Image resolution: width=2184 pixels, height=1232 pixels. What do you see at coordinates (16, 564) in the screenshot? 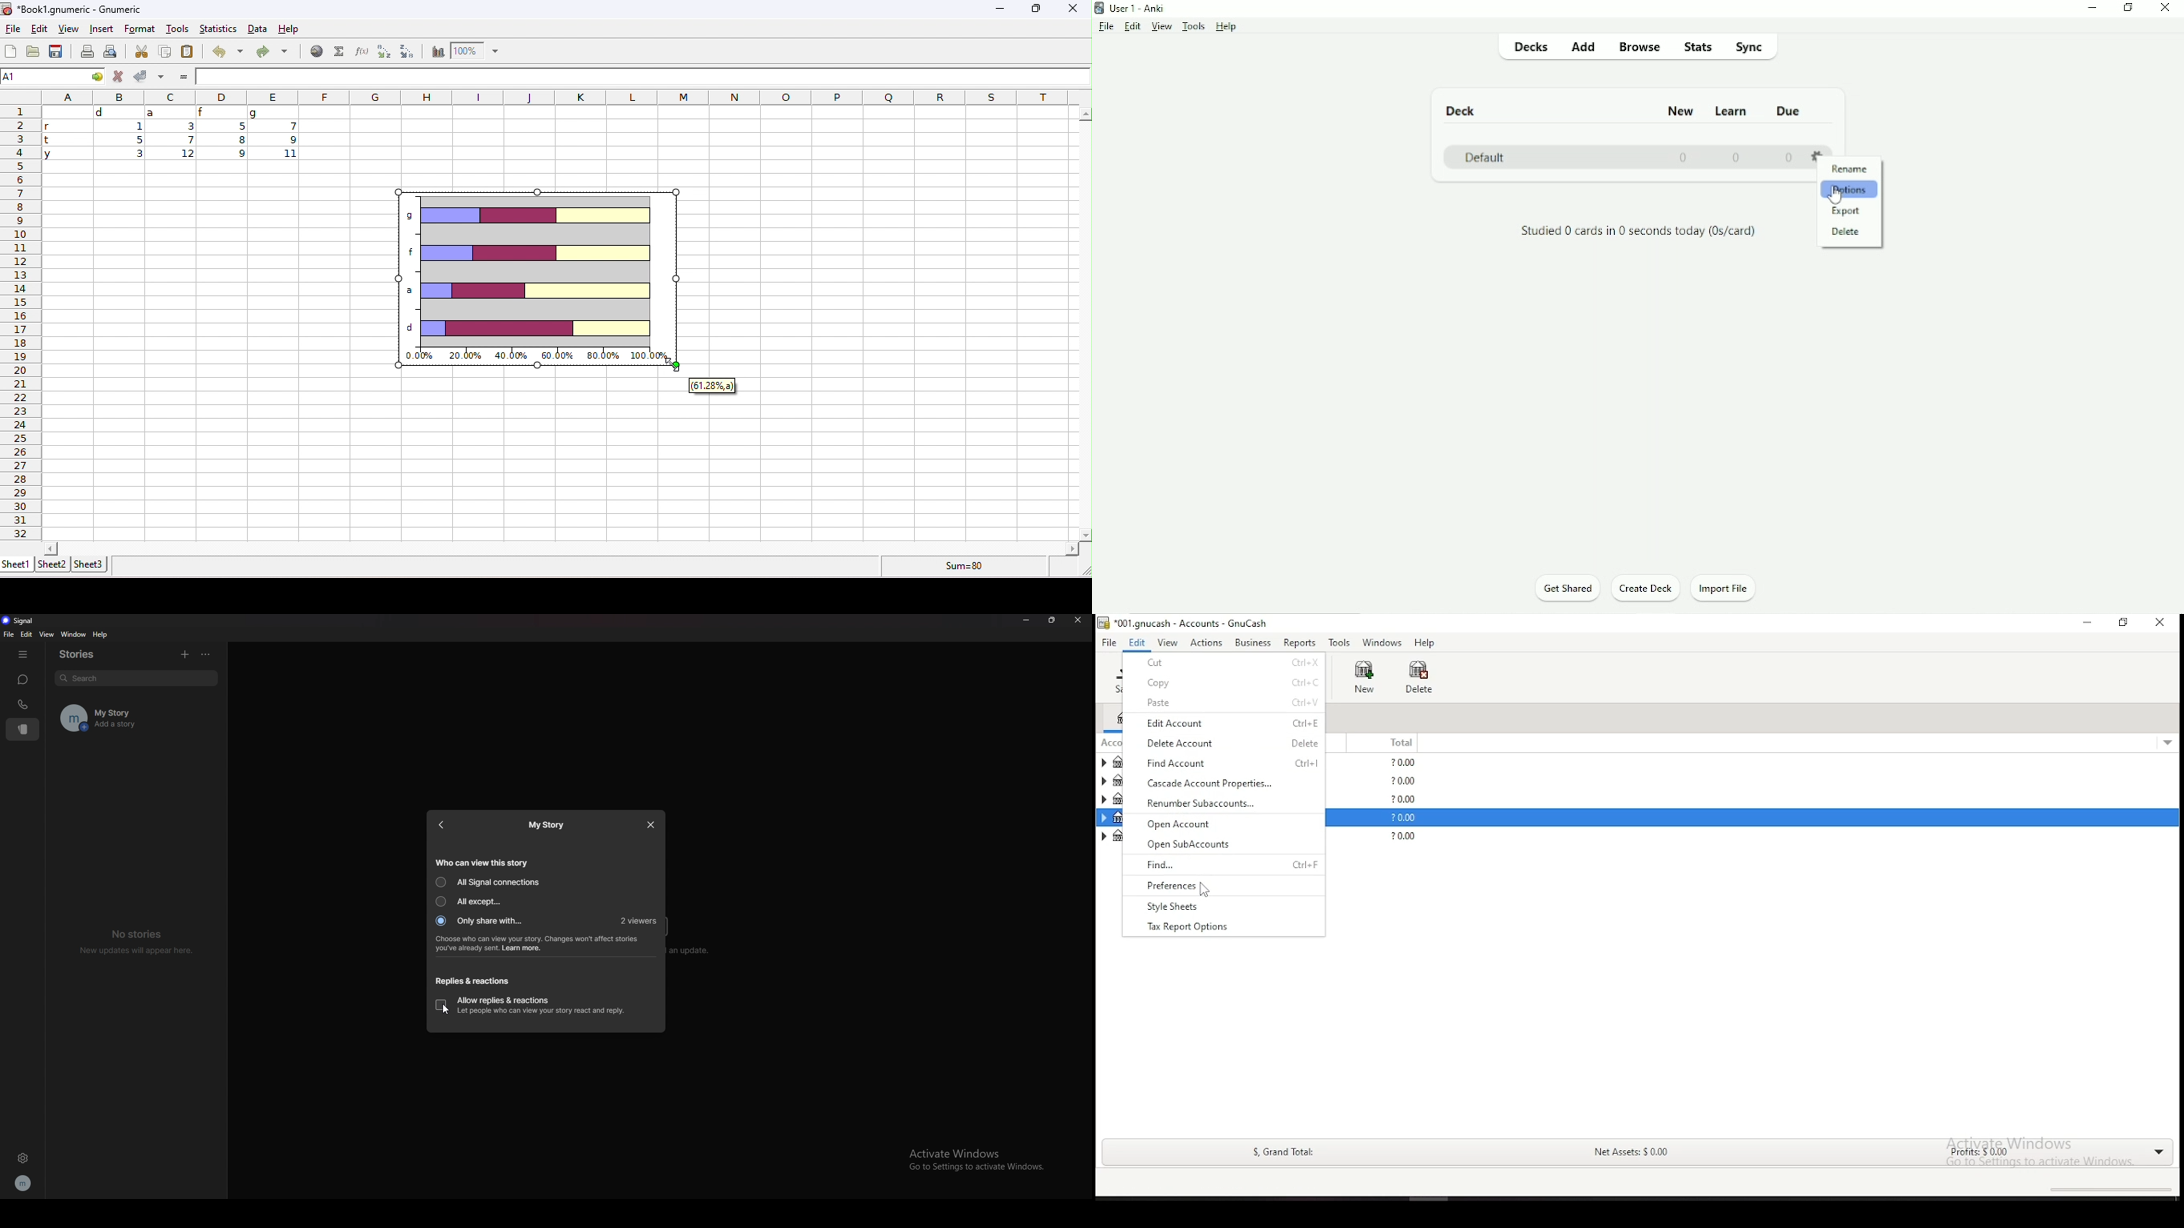
I see `sheet1` at bounding box center [16, 564].